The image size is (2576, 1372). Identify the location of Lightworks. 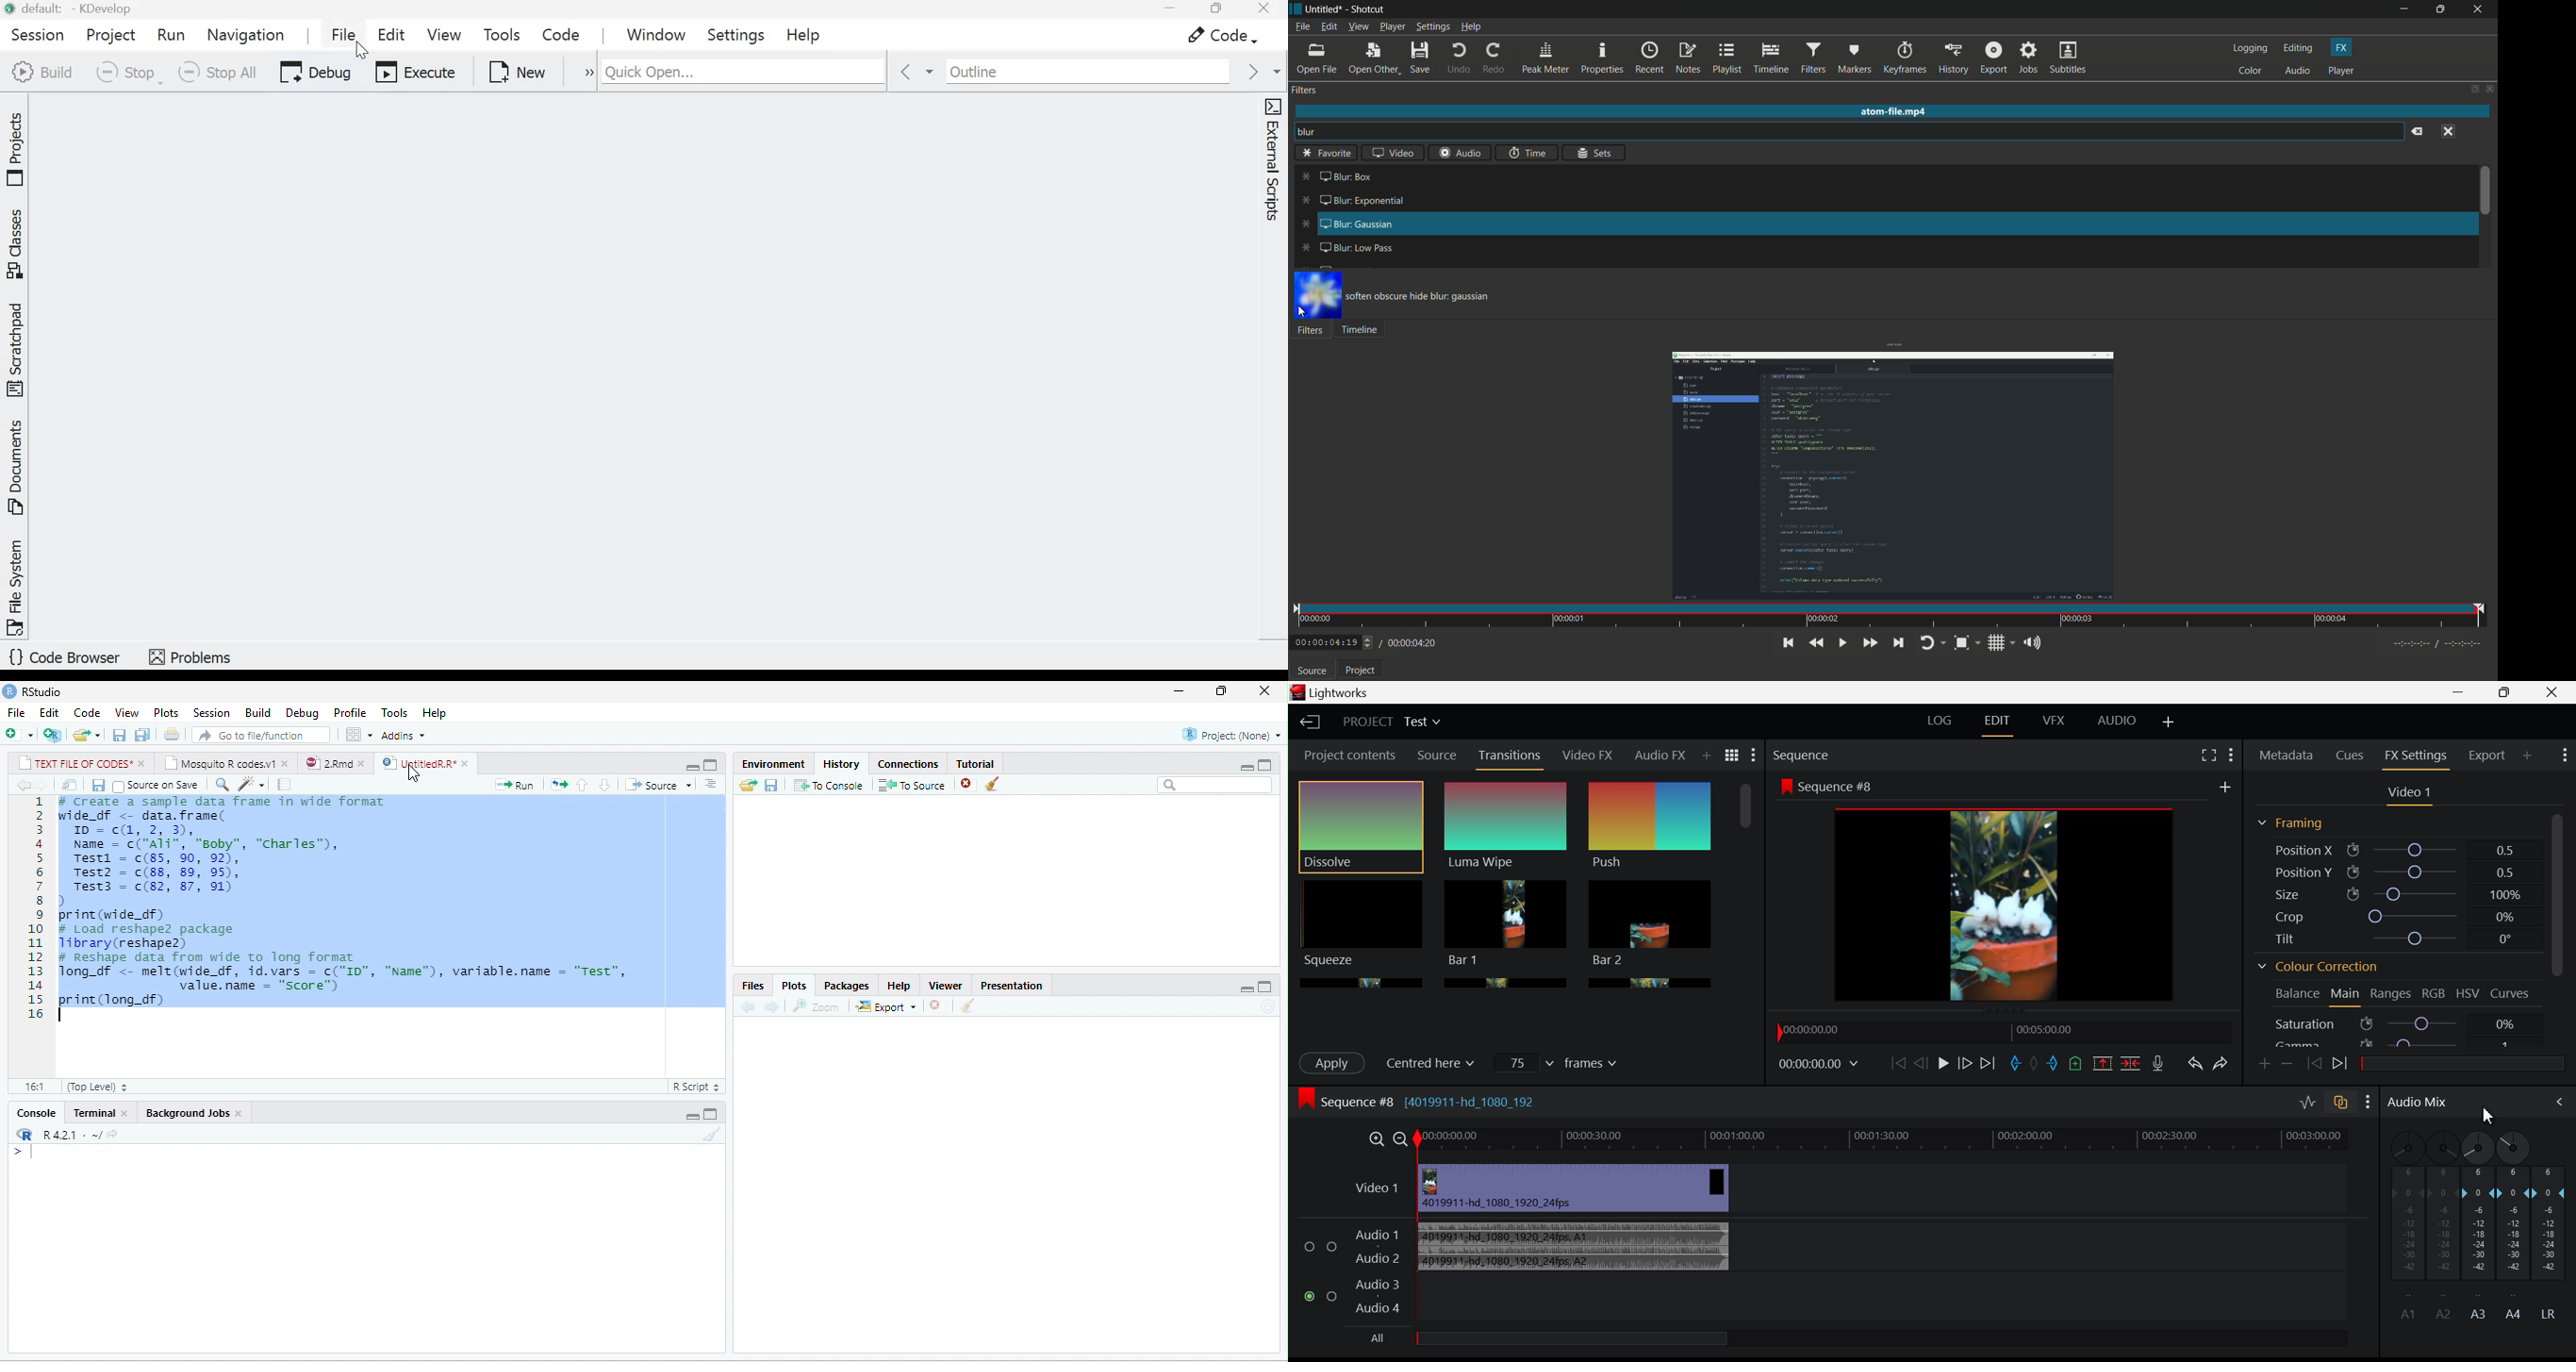
(1353, 692).